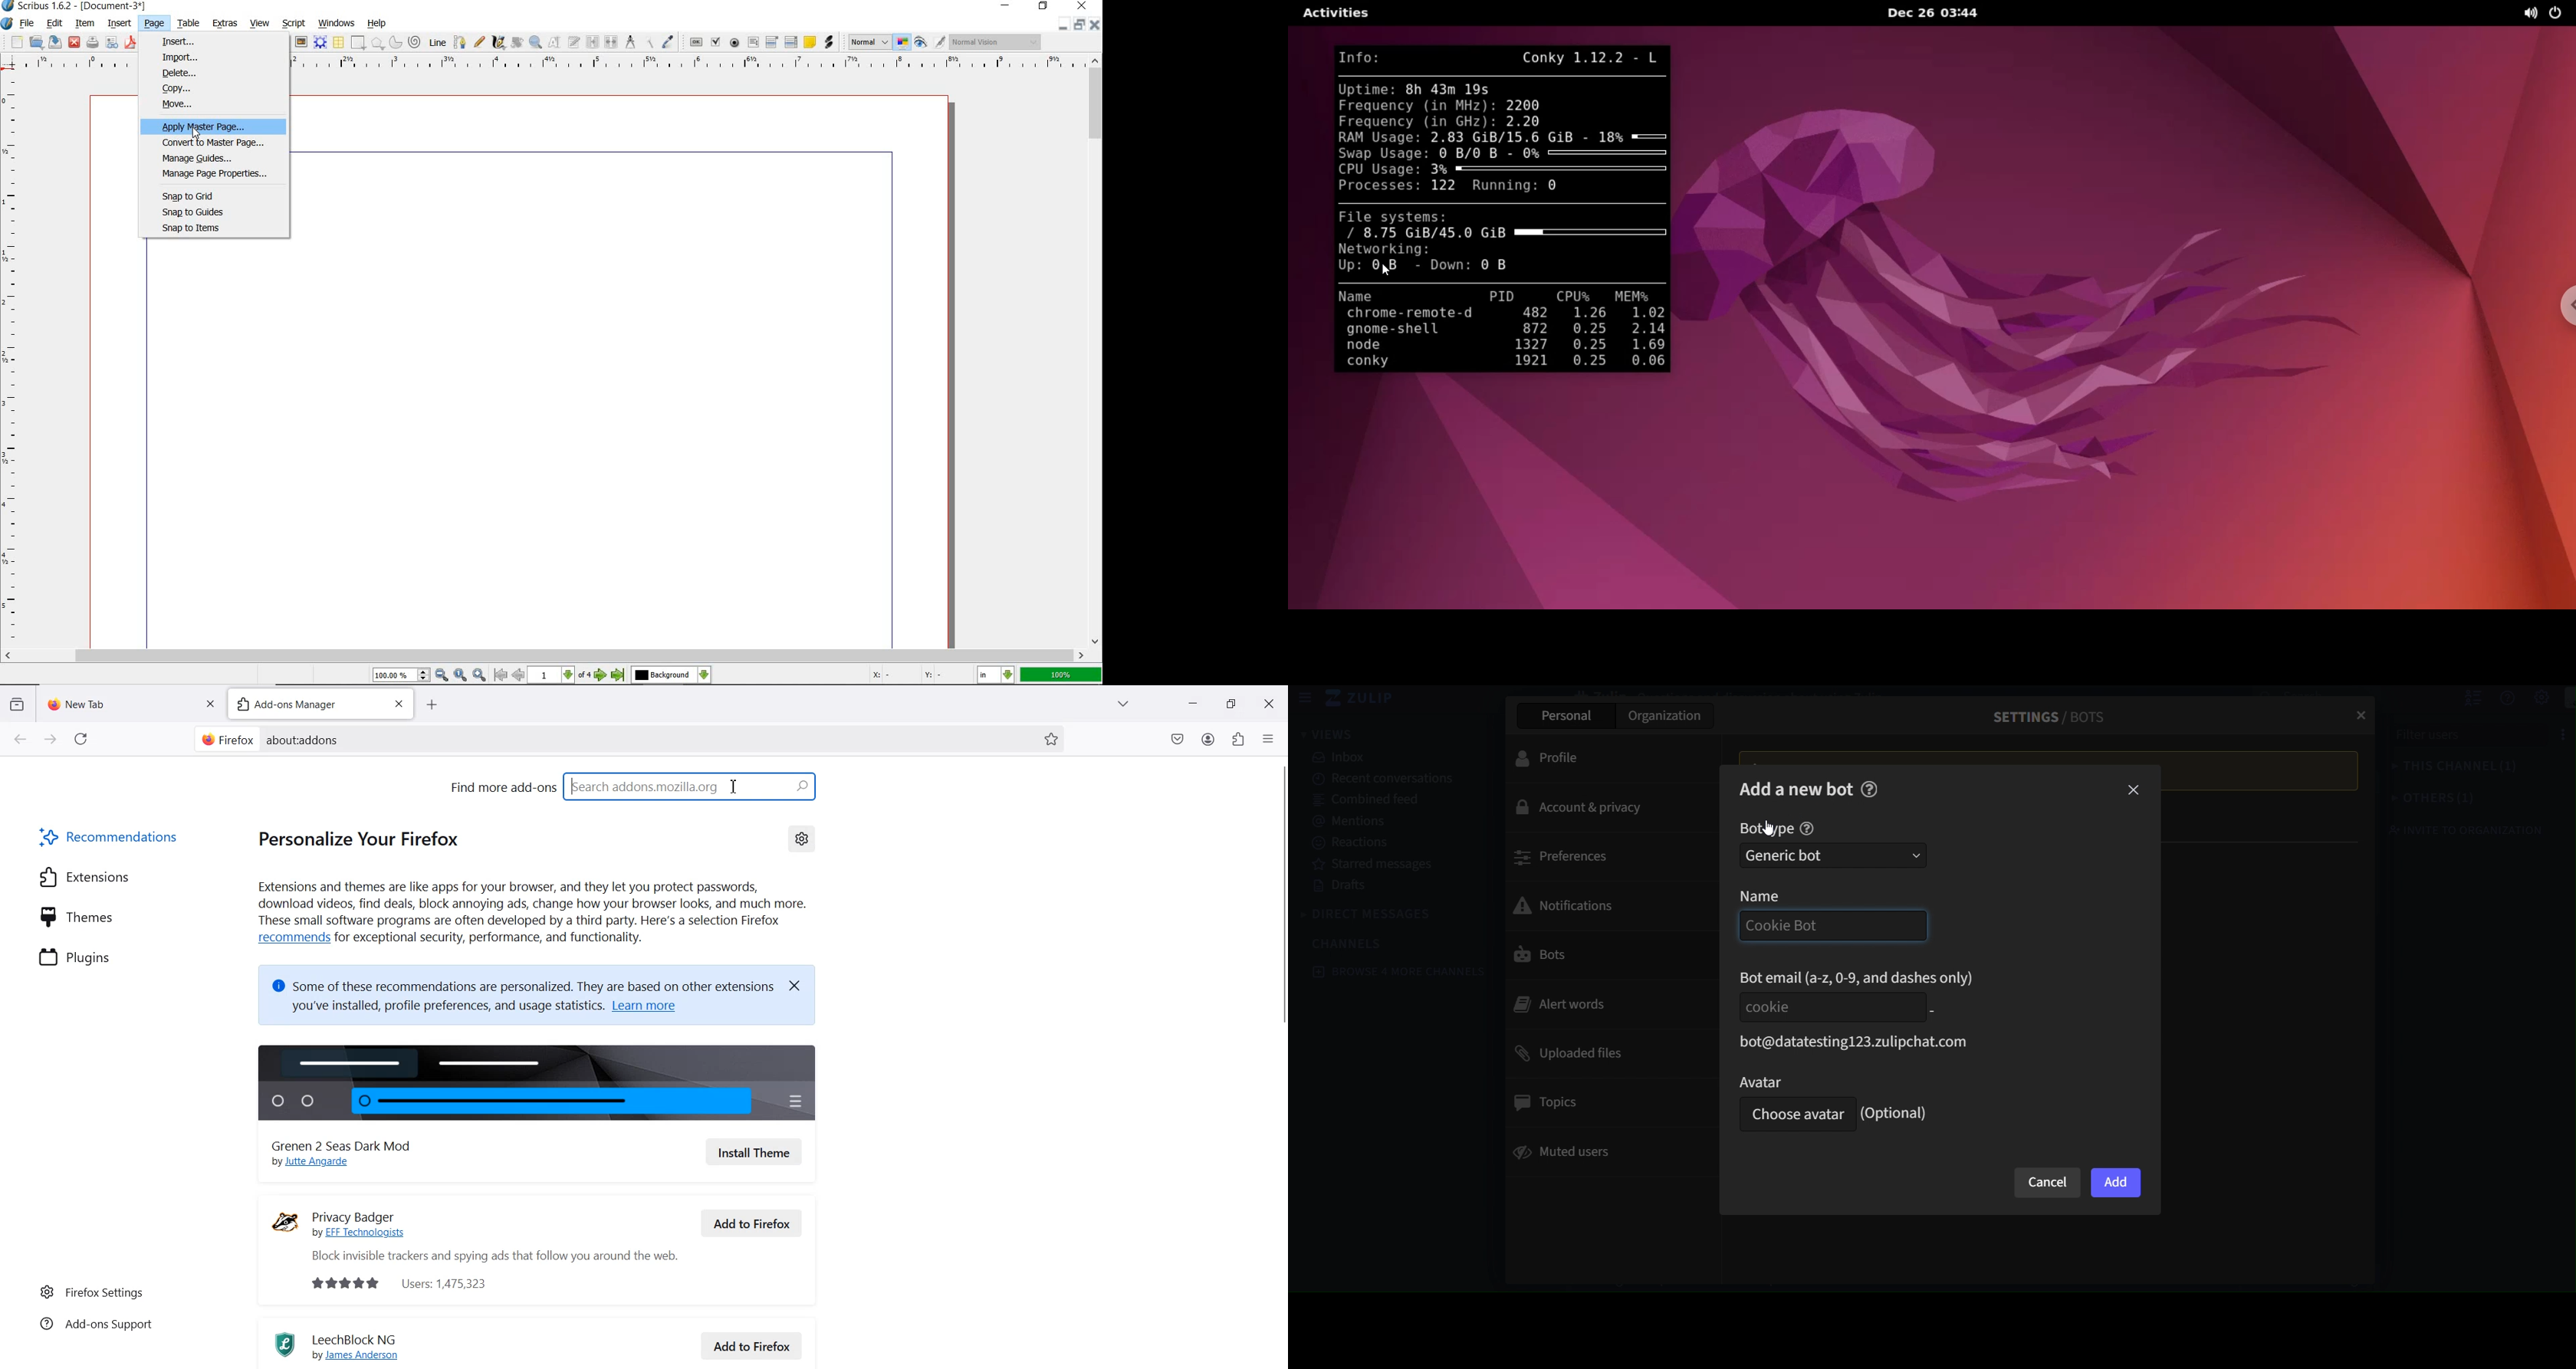 Image resolution: width=2576 pixels, height=1372 pixels. What do you see at coordinates (210, 175) in the screenshot?
I see `manage page properties` at bounding box center [210, 175].